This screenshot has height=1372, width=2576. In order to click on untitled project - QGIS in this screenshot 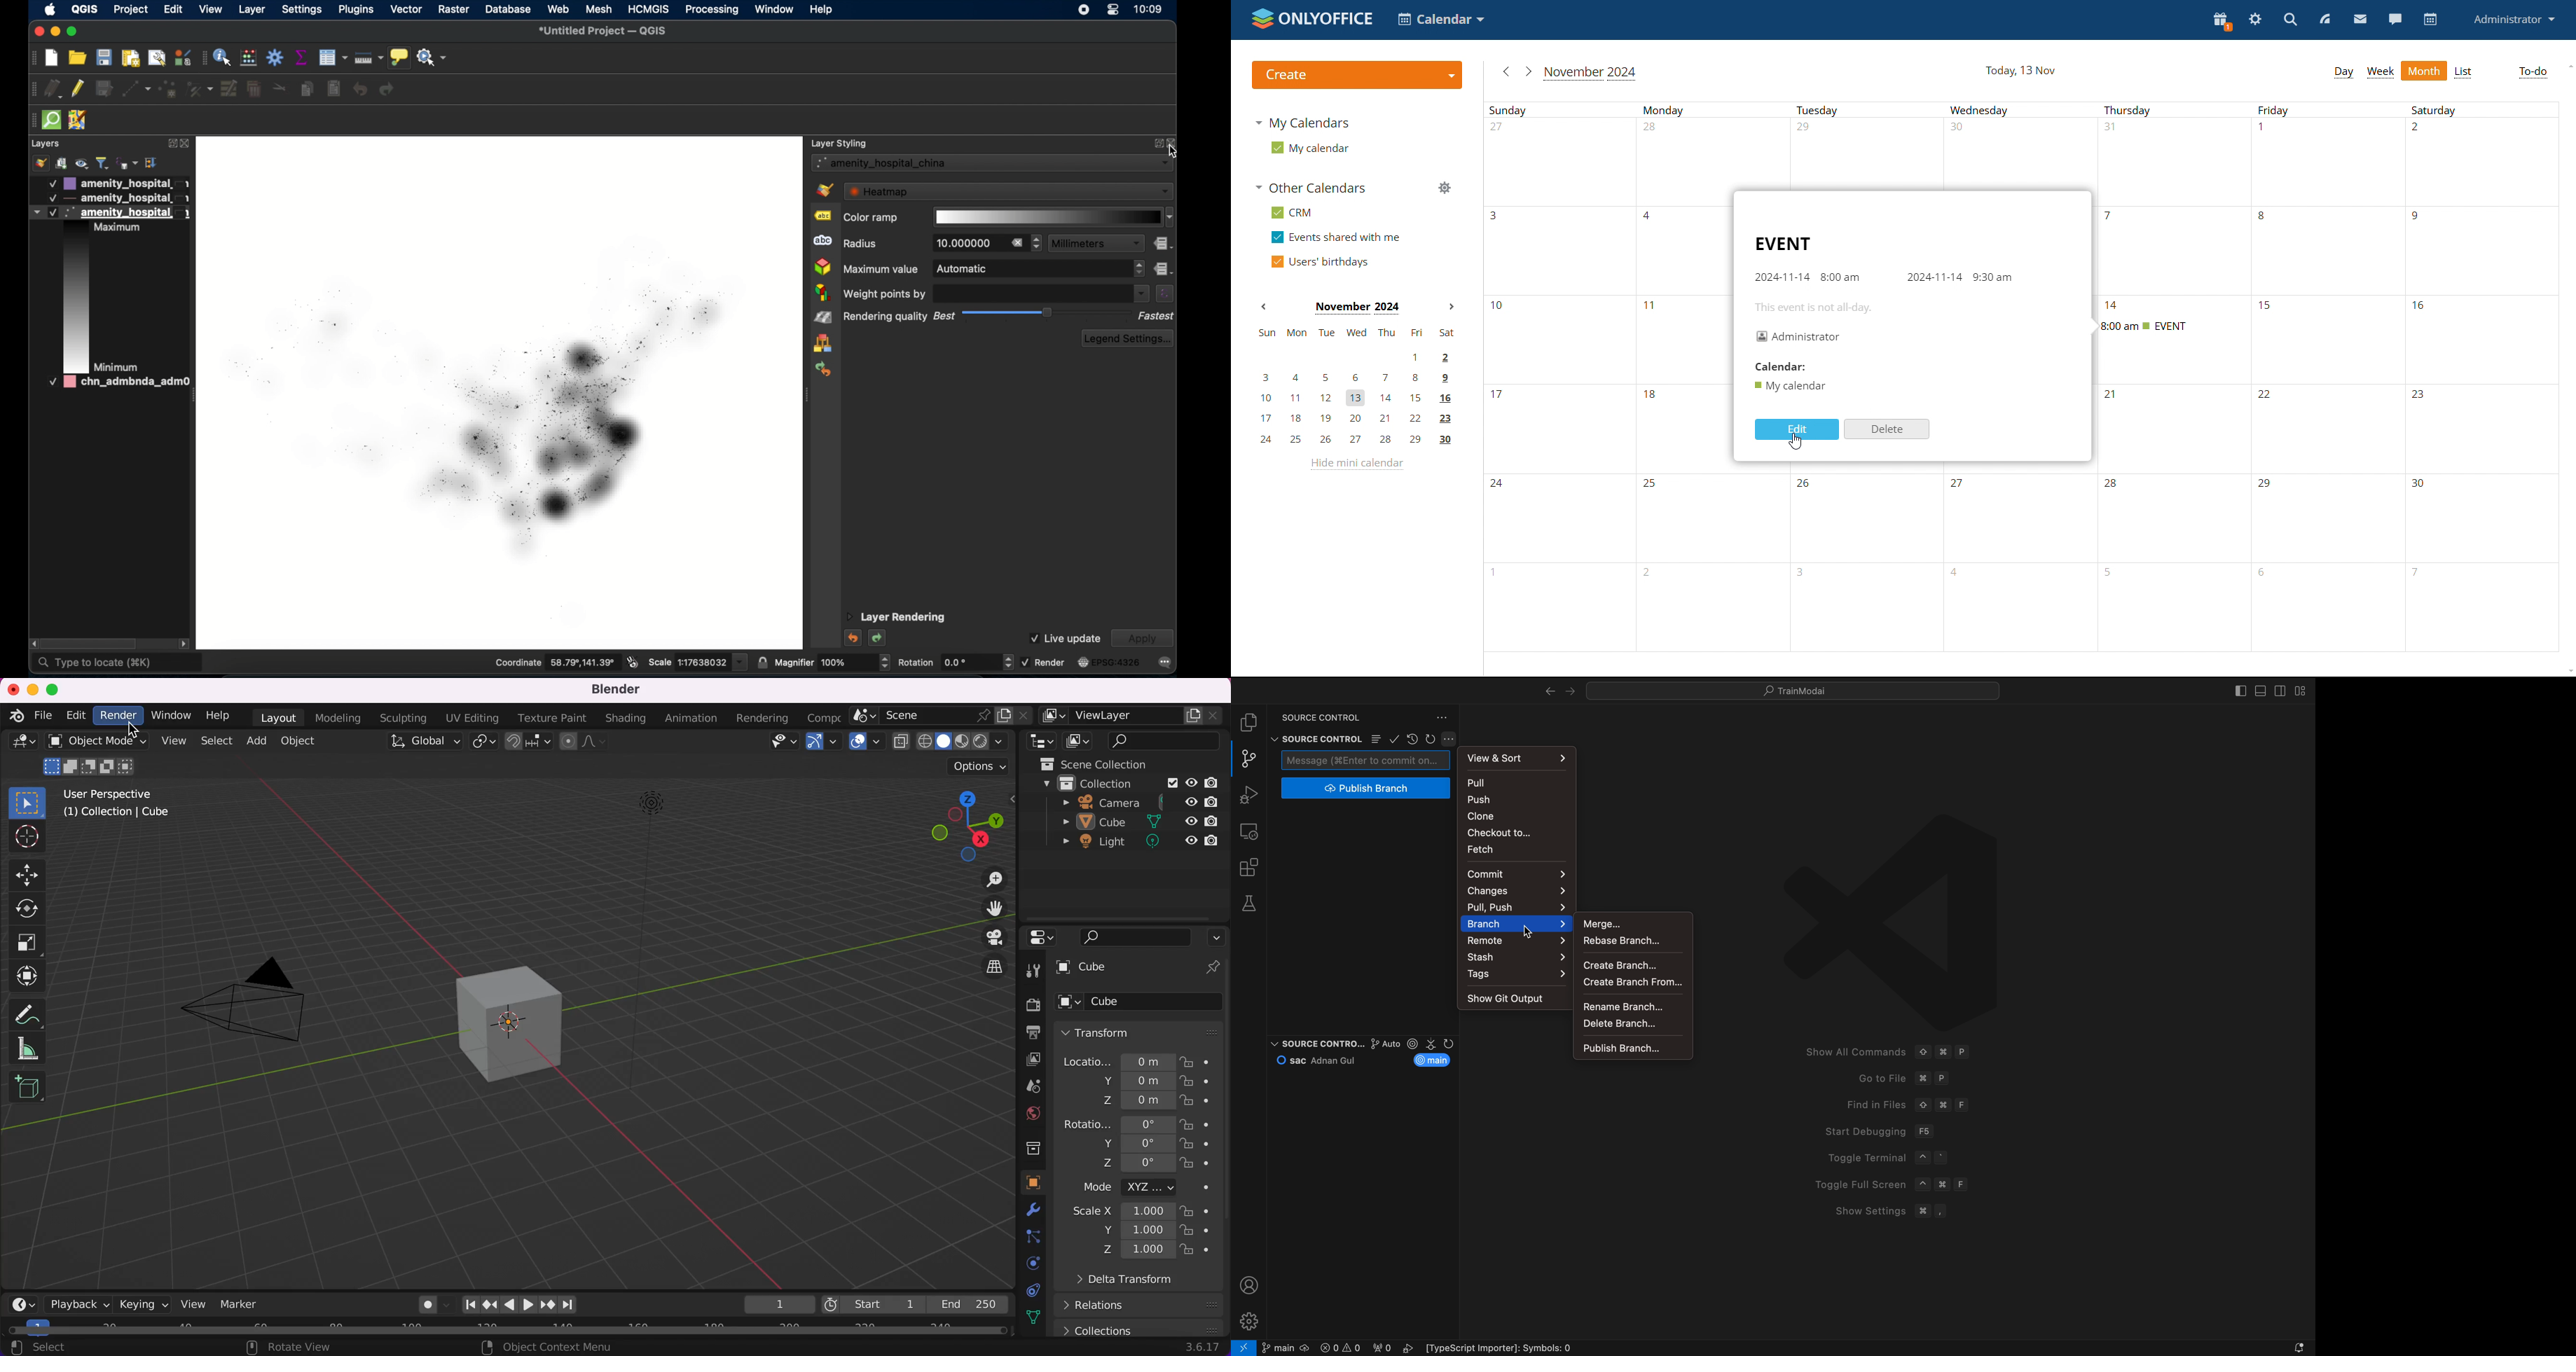, I will do `click(600, 32)`.